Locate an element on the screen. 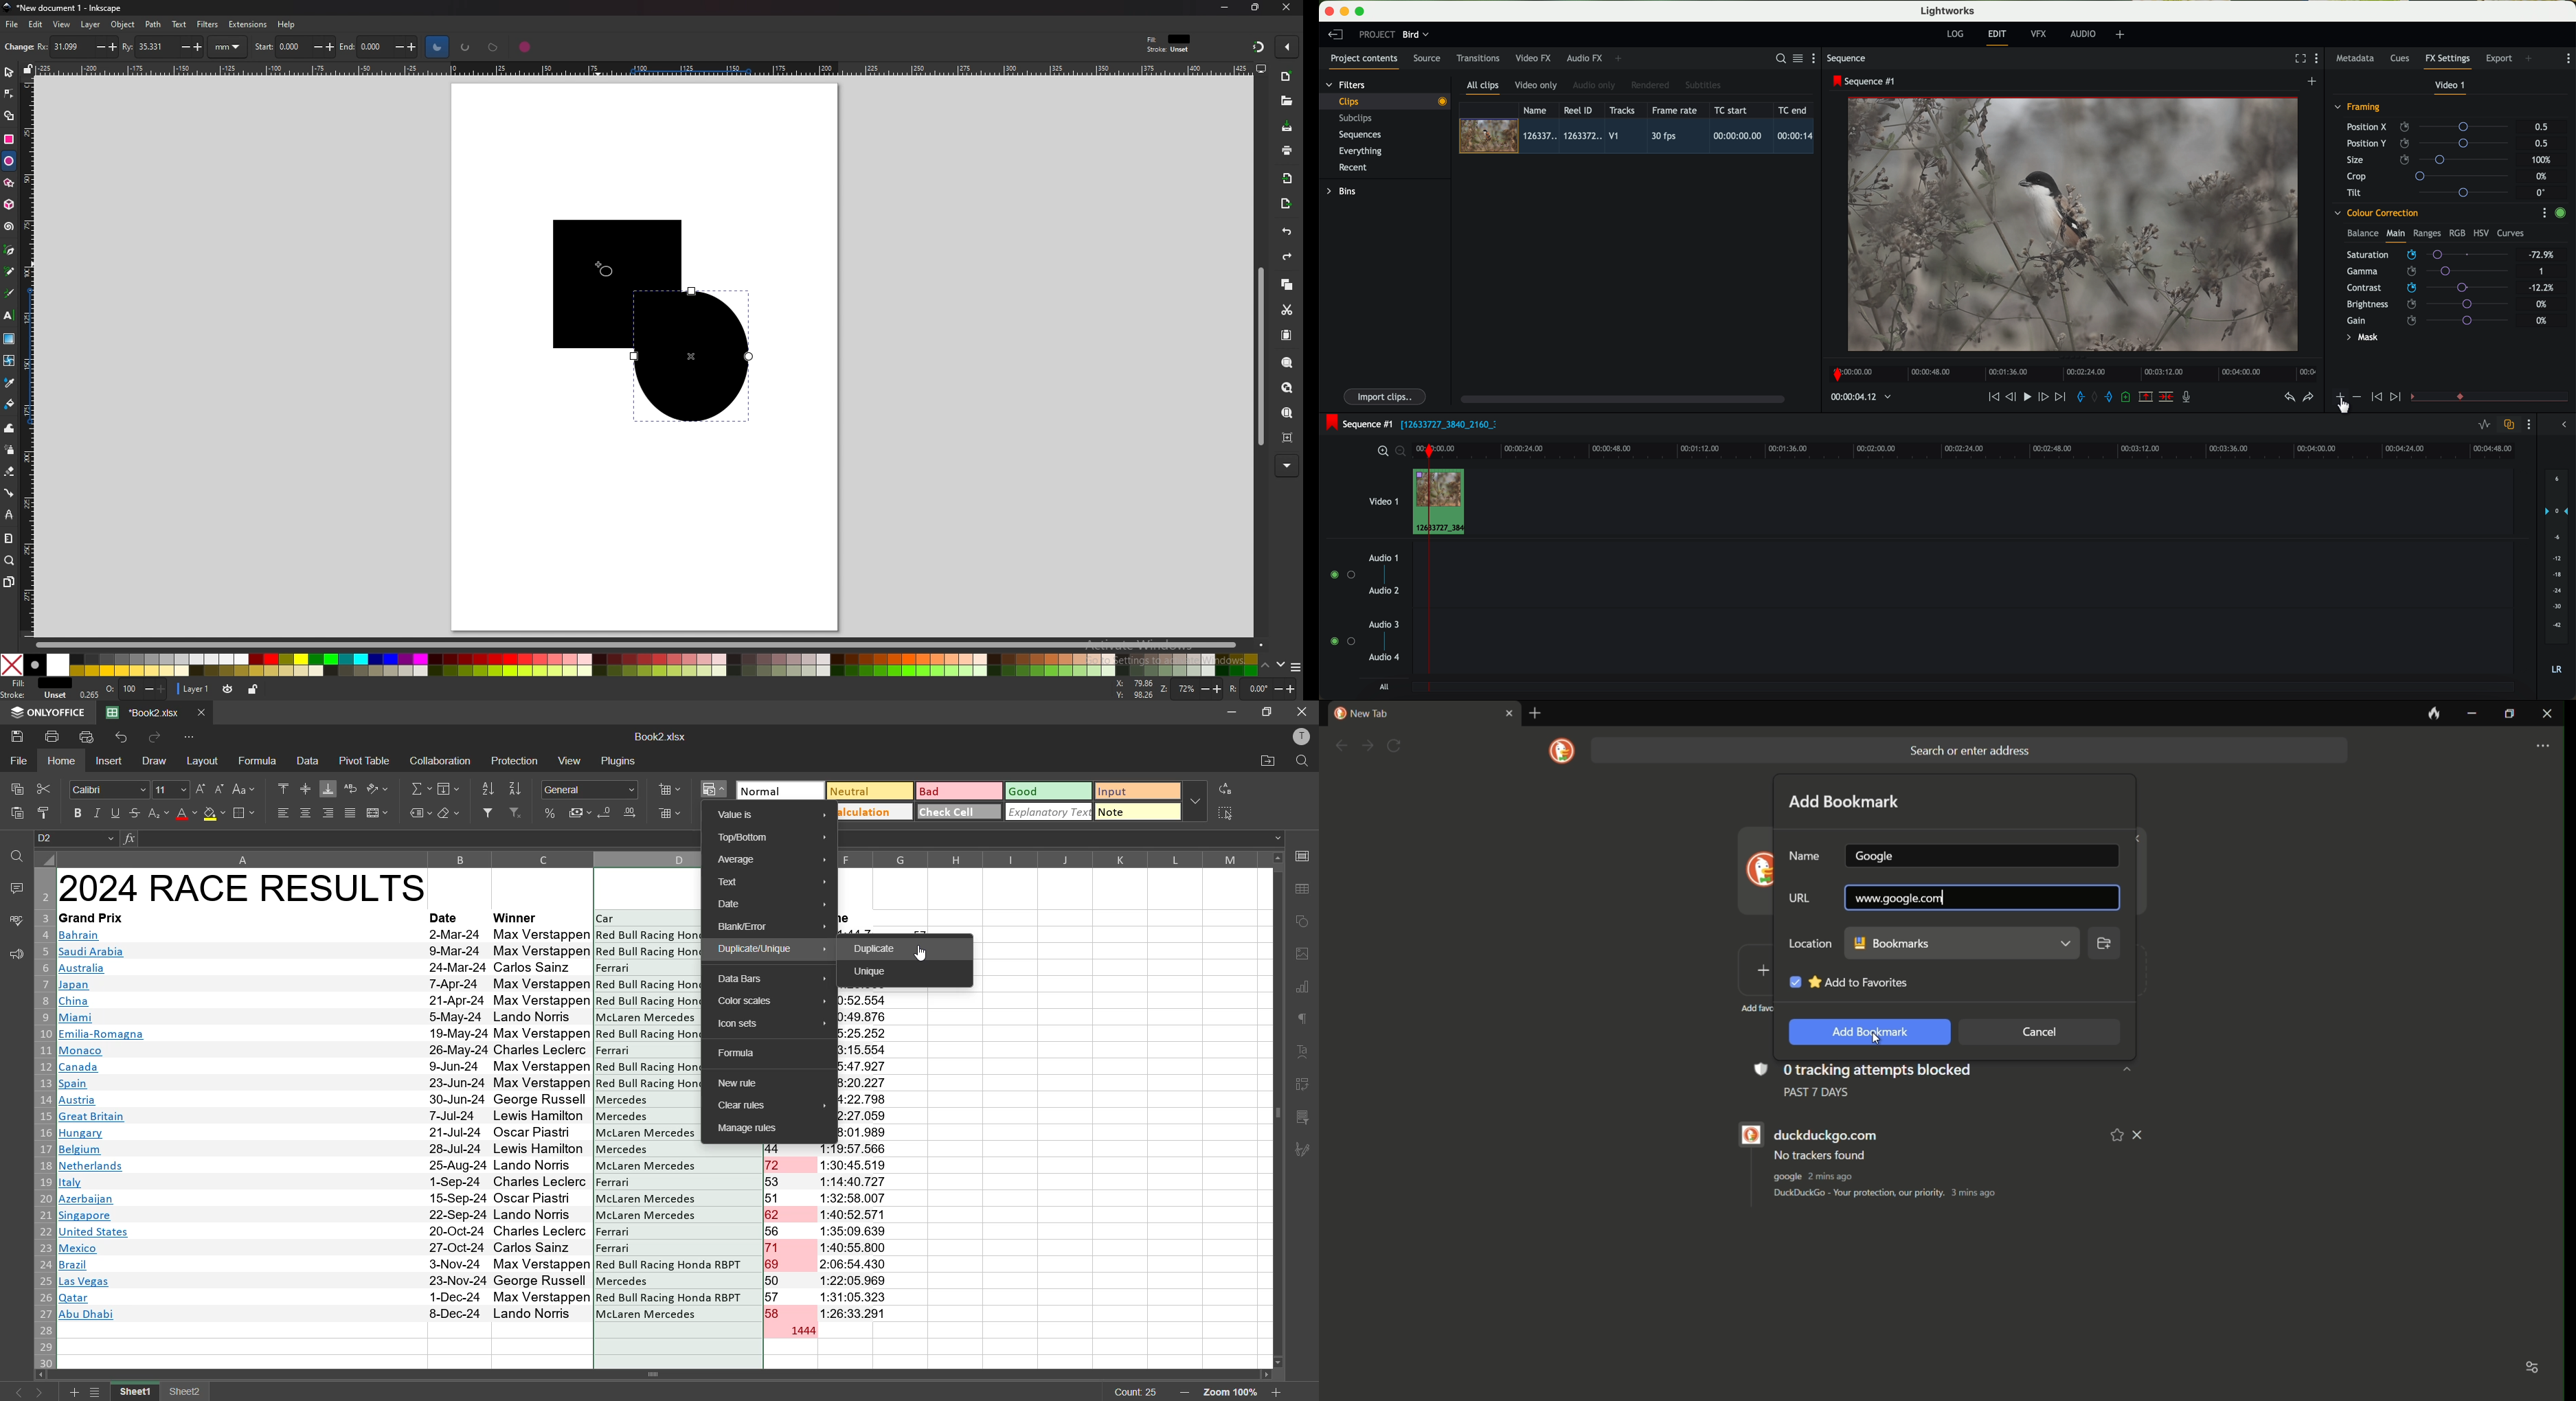 The image size is (2576, 1428). refresh is located at coordinates (1394, 746).